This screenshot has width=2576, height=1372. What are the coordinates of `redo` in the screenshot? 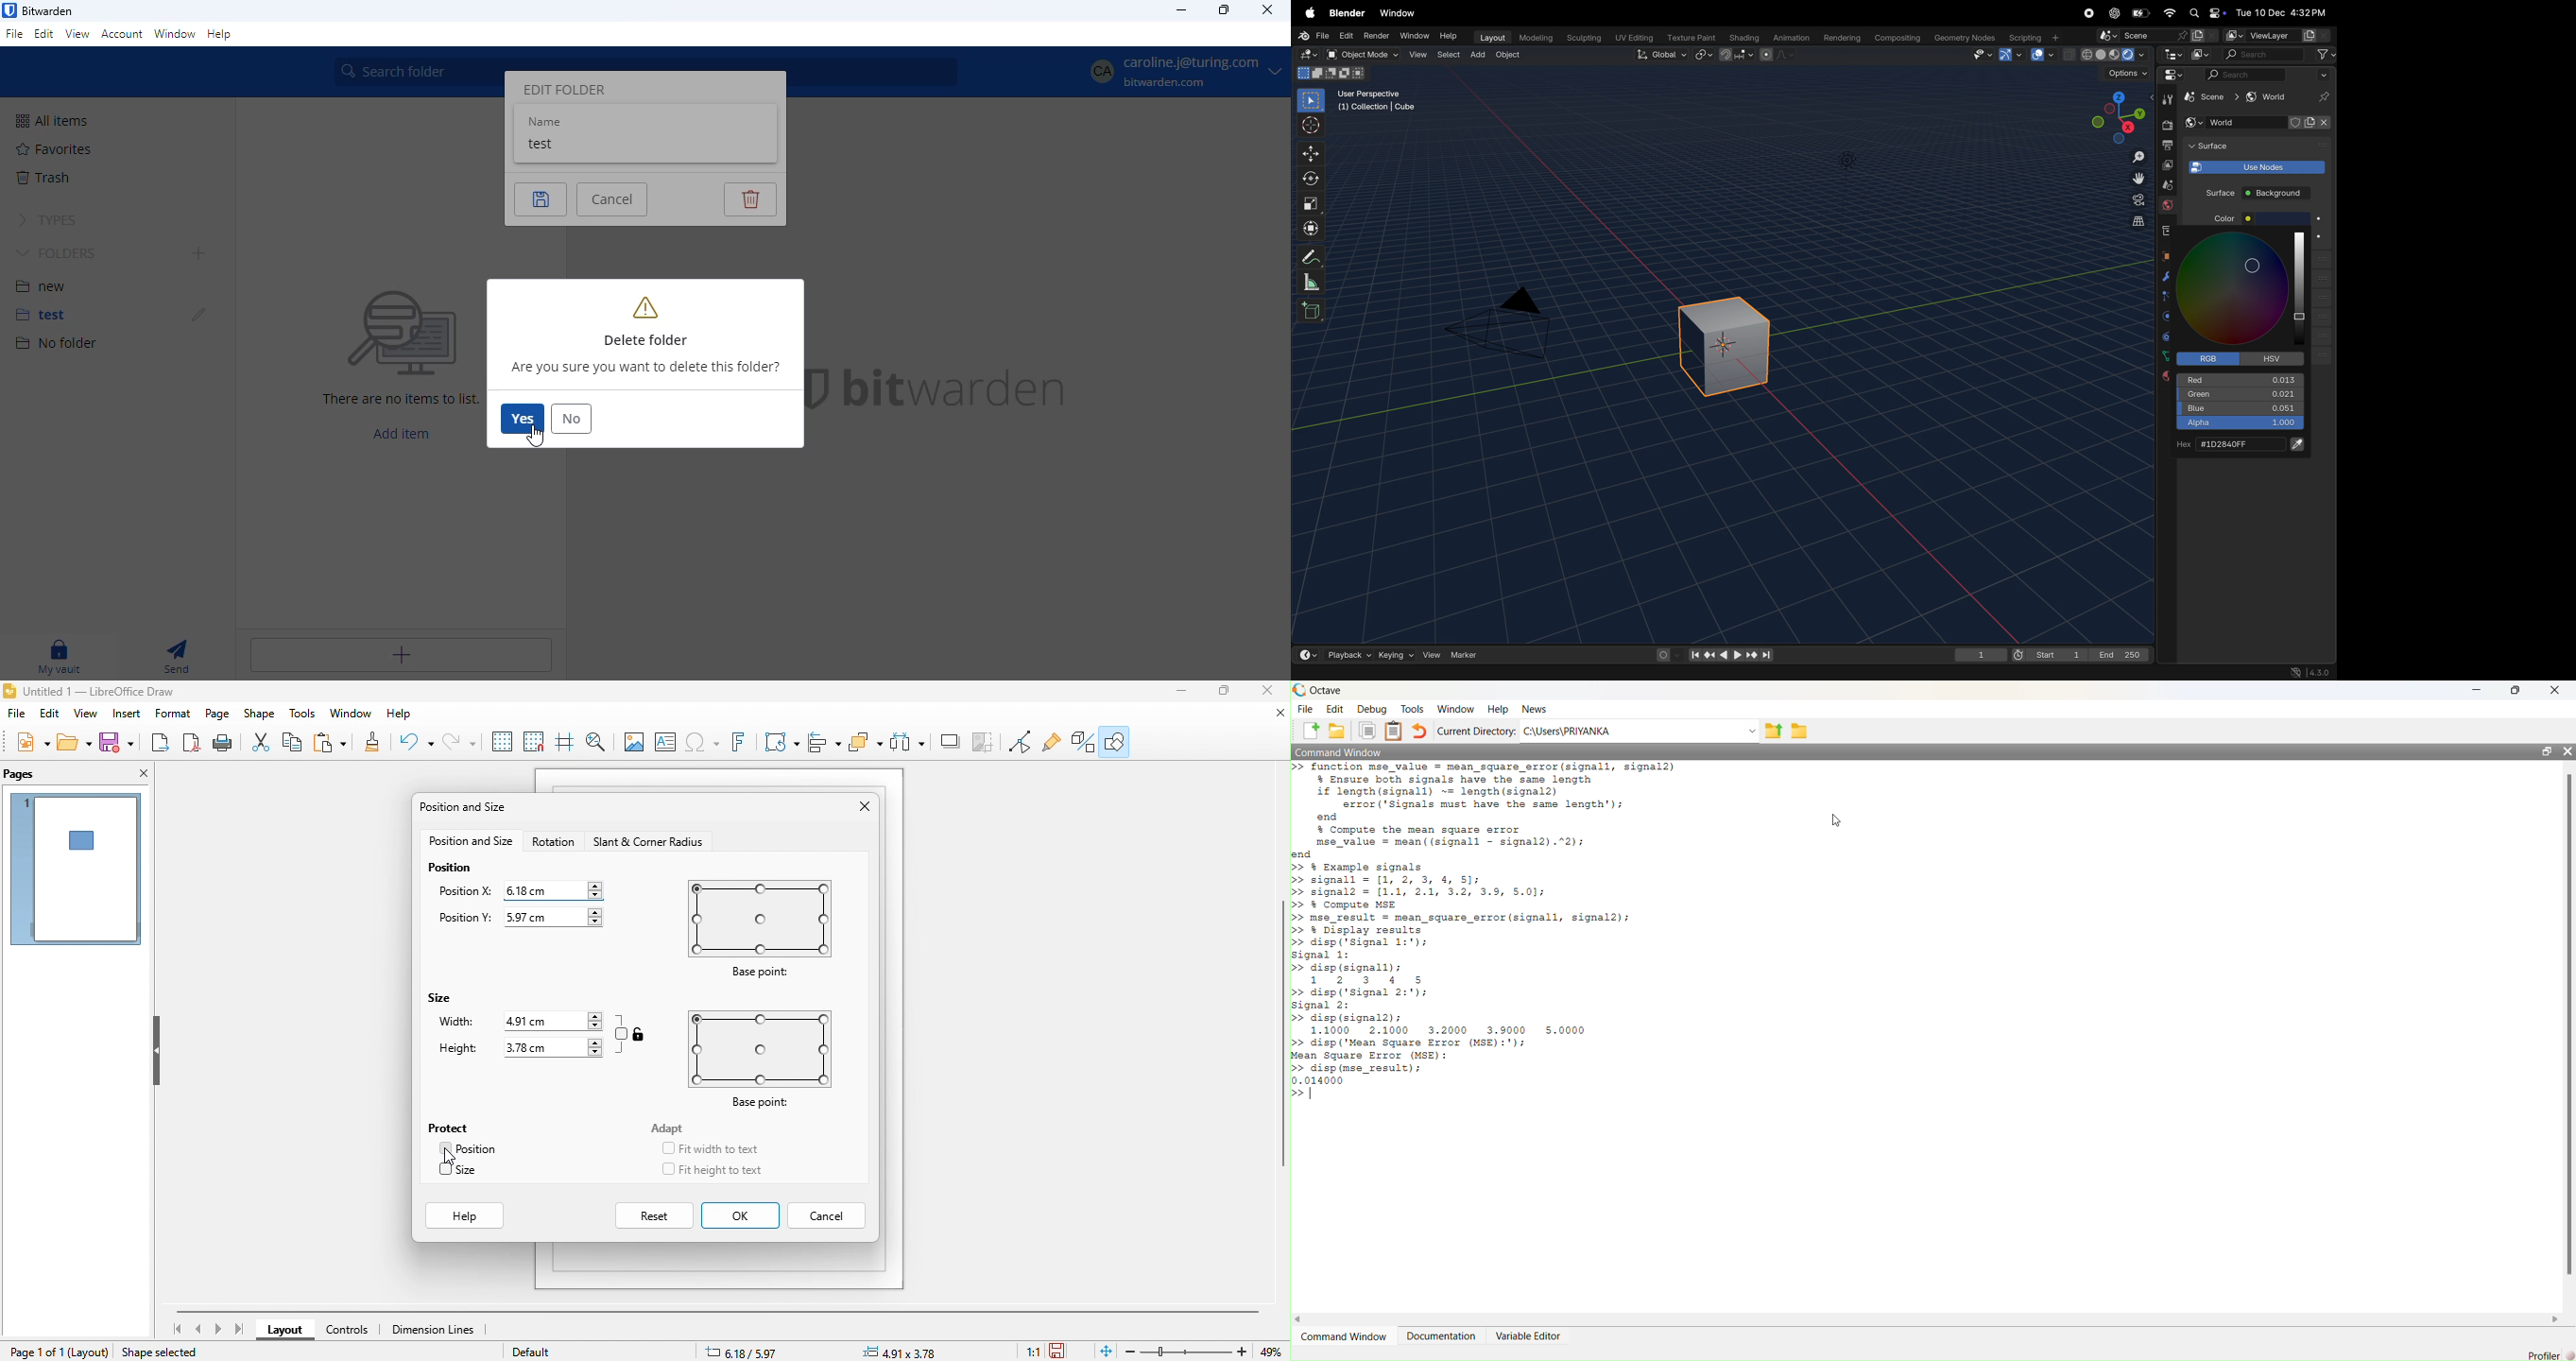 It's located at (459, 743).